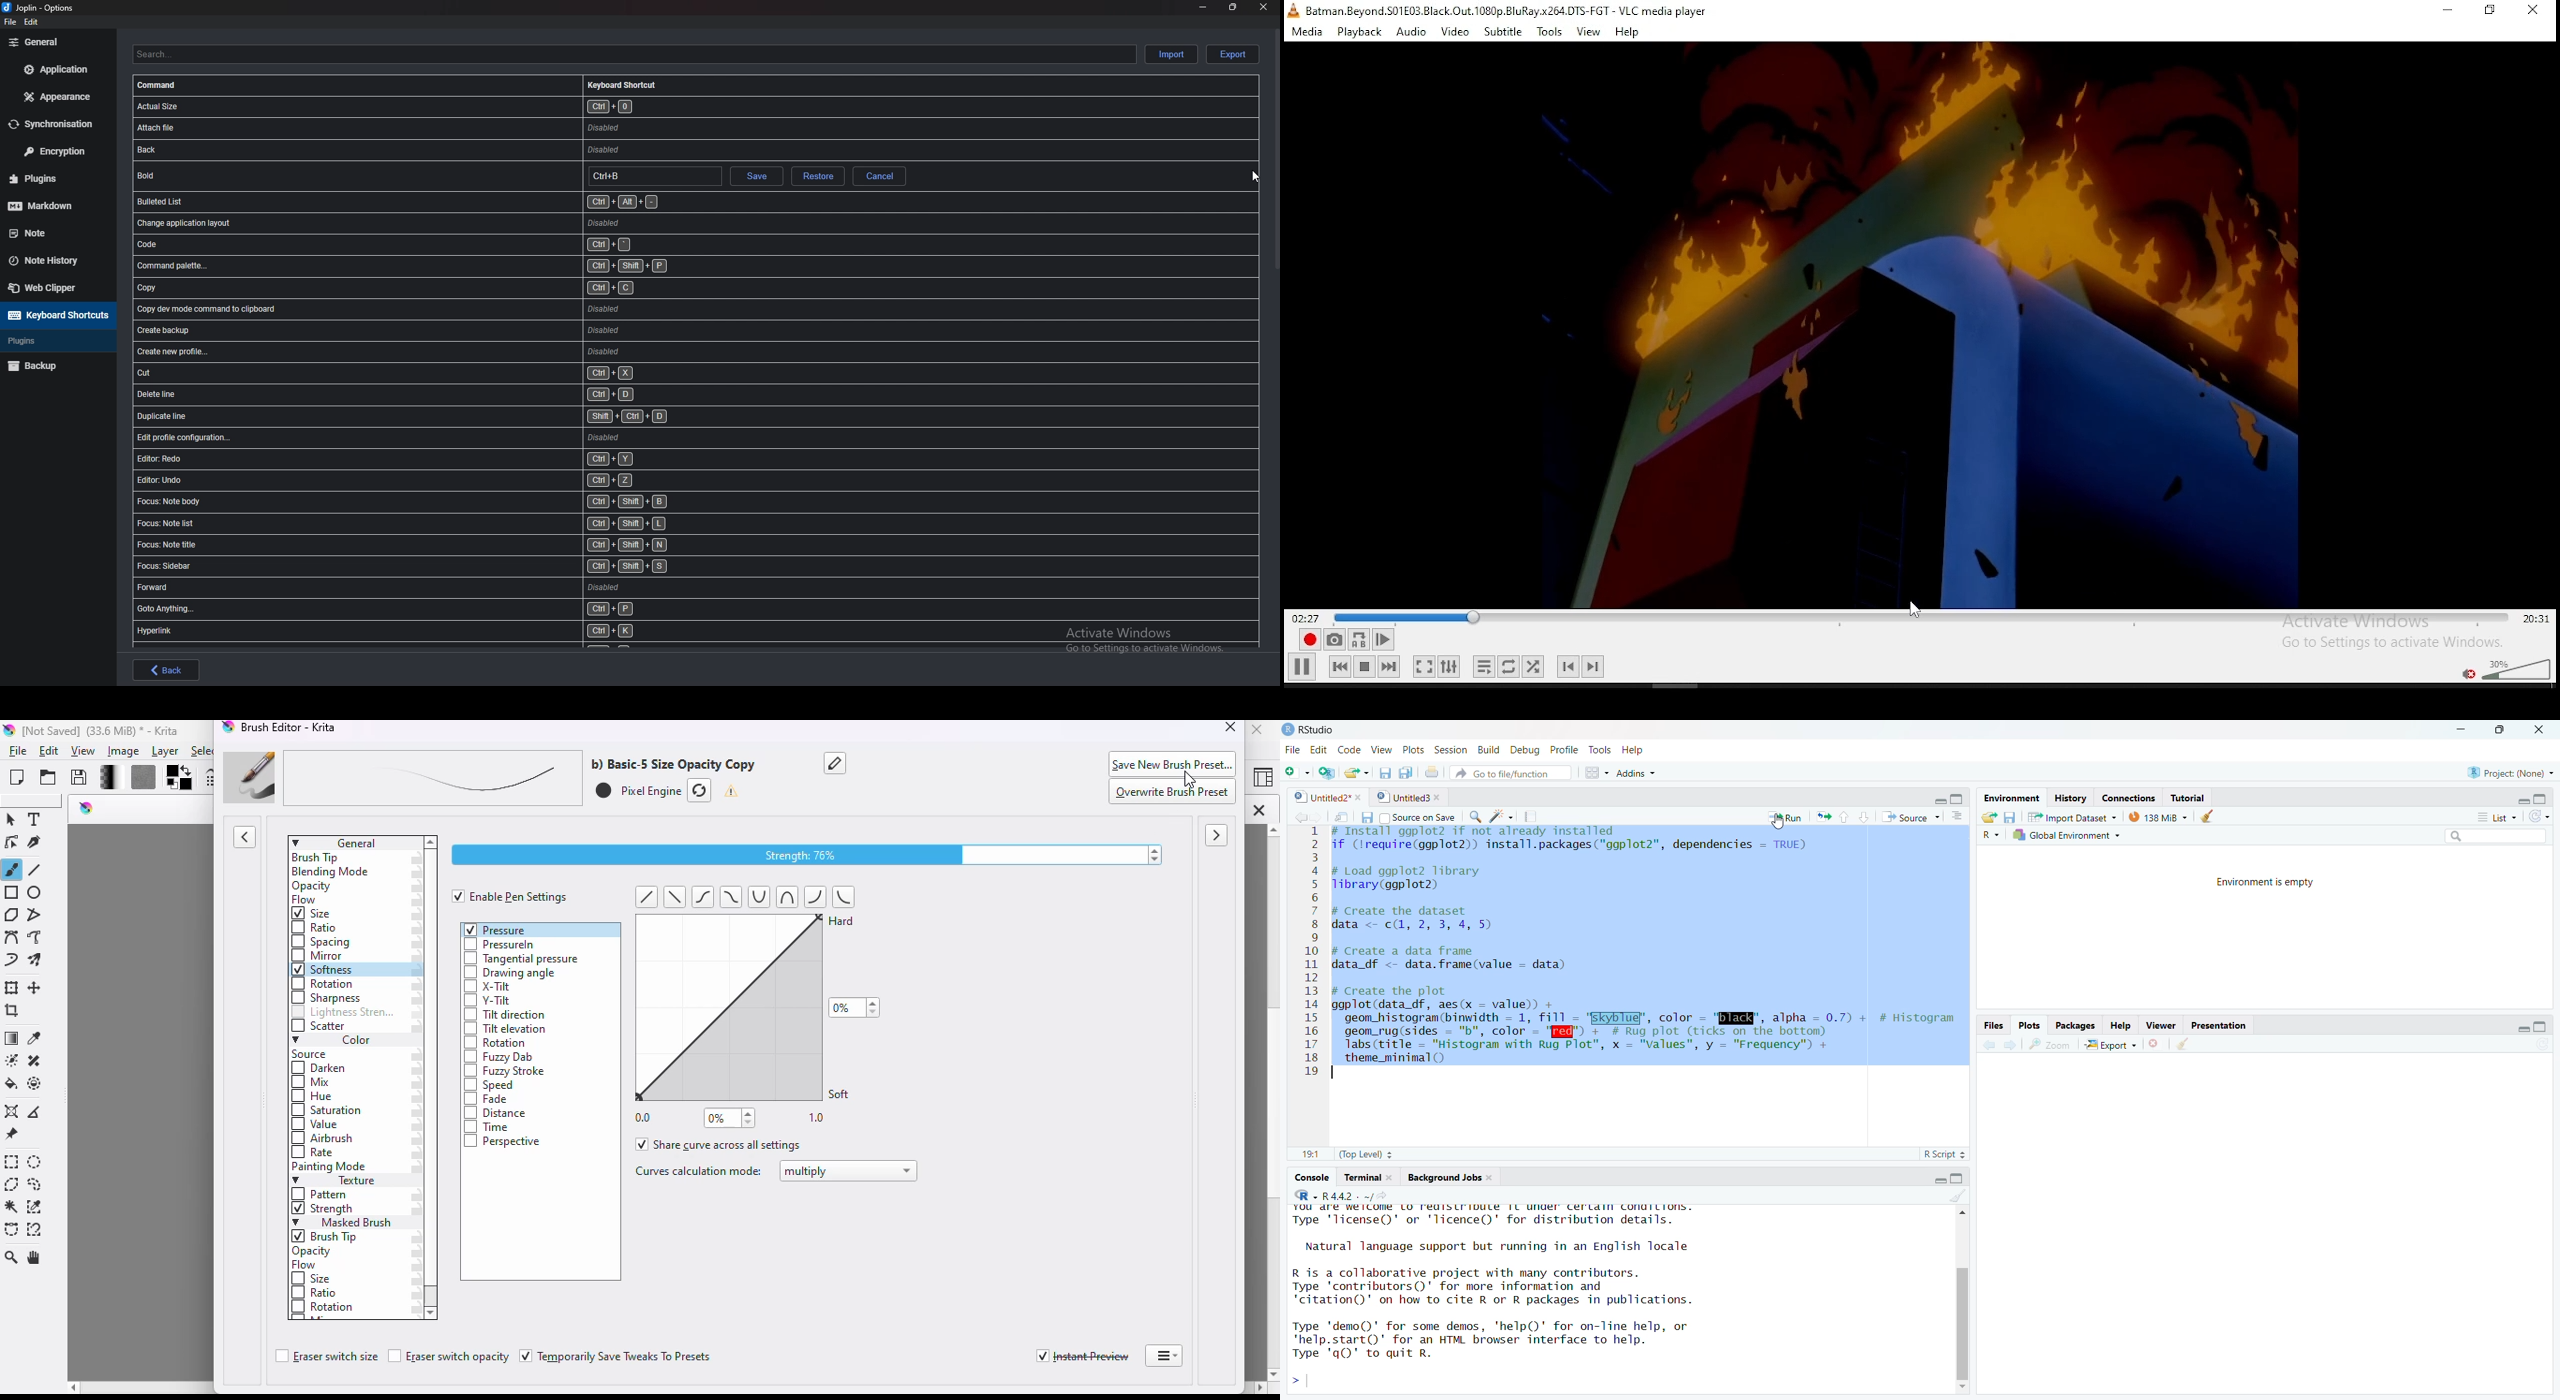 Image resolution: width=2576 pixels, height=1400 pixels. Describe the element at coordinates (1258, 177) in the screenshot. I see `cursor` at that location.